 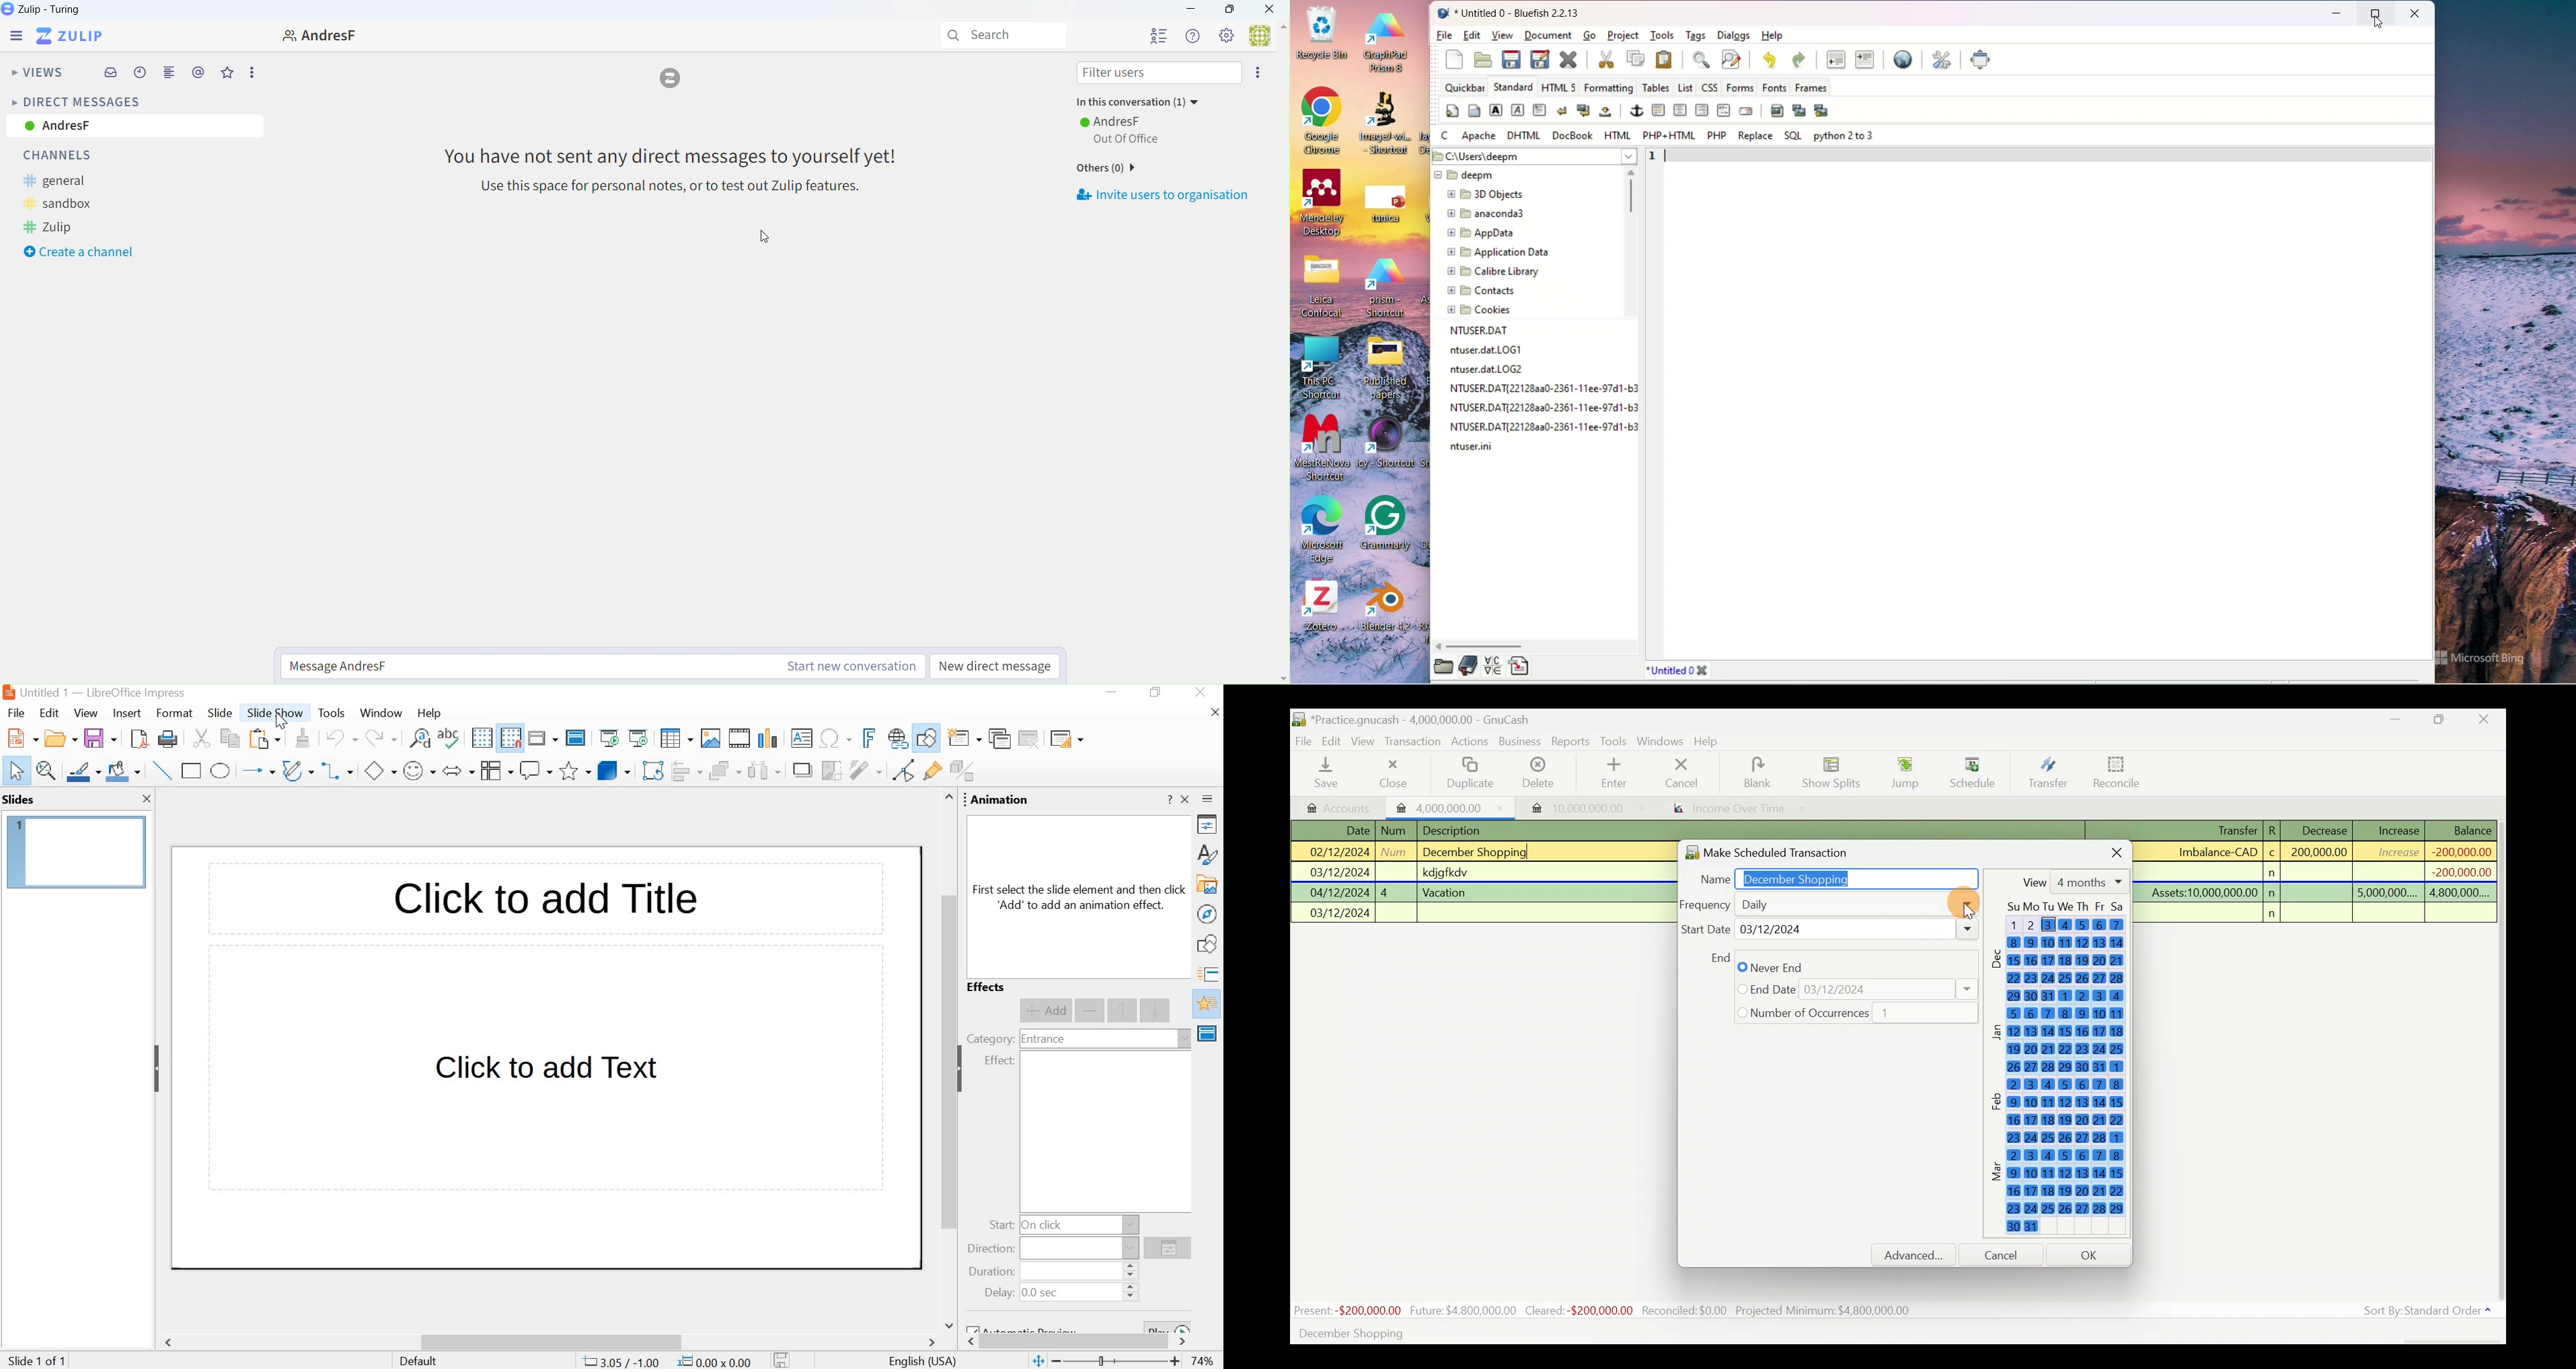 What do you see at coordinates (924, 1362) in the screenshot?
I see `language` at bounding box center [924, 1362].